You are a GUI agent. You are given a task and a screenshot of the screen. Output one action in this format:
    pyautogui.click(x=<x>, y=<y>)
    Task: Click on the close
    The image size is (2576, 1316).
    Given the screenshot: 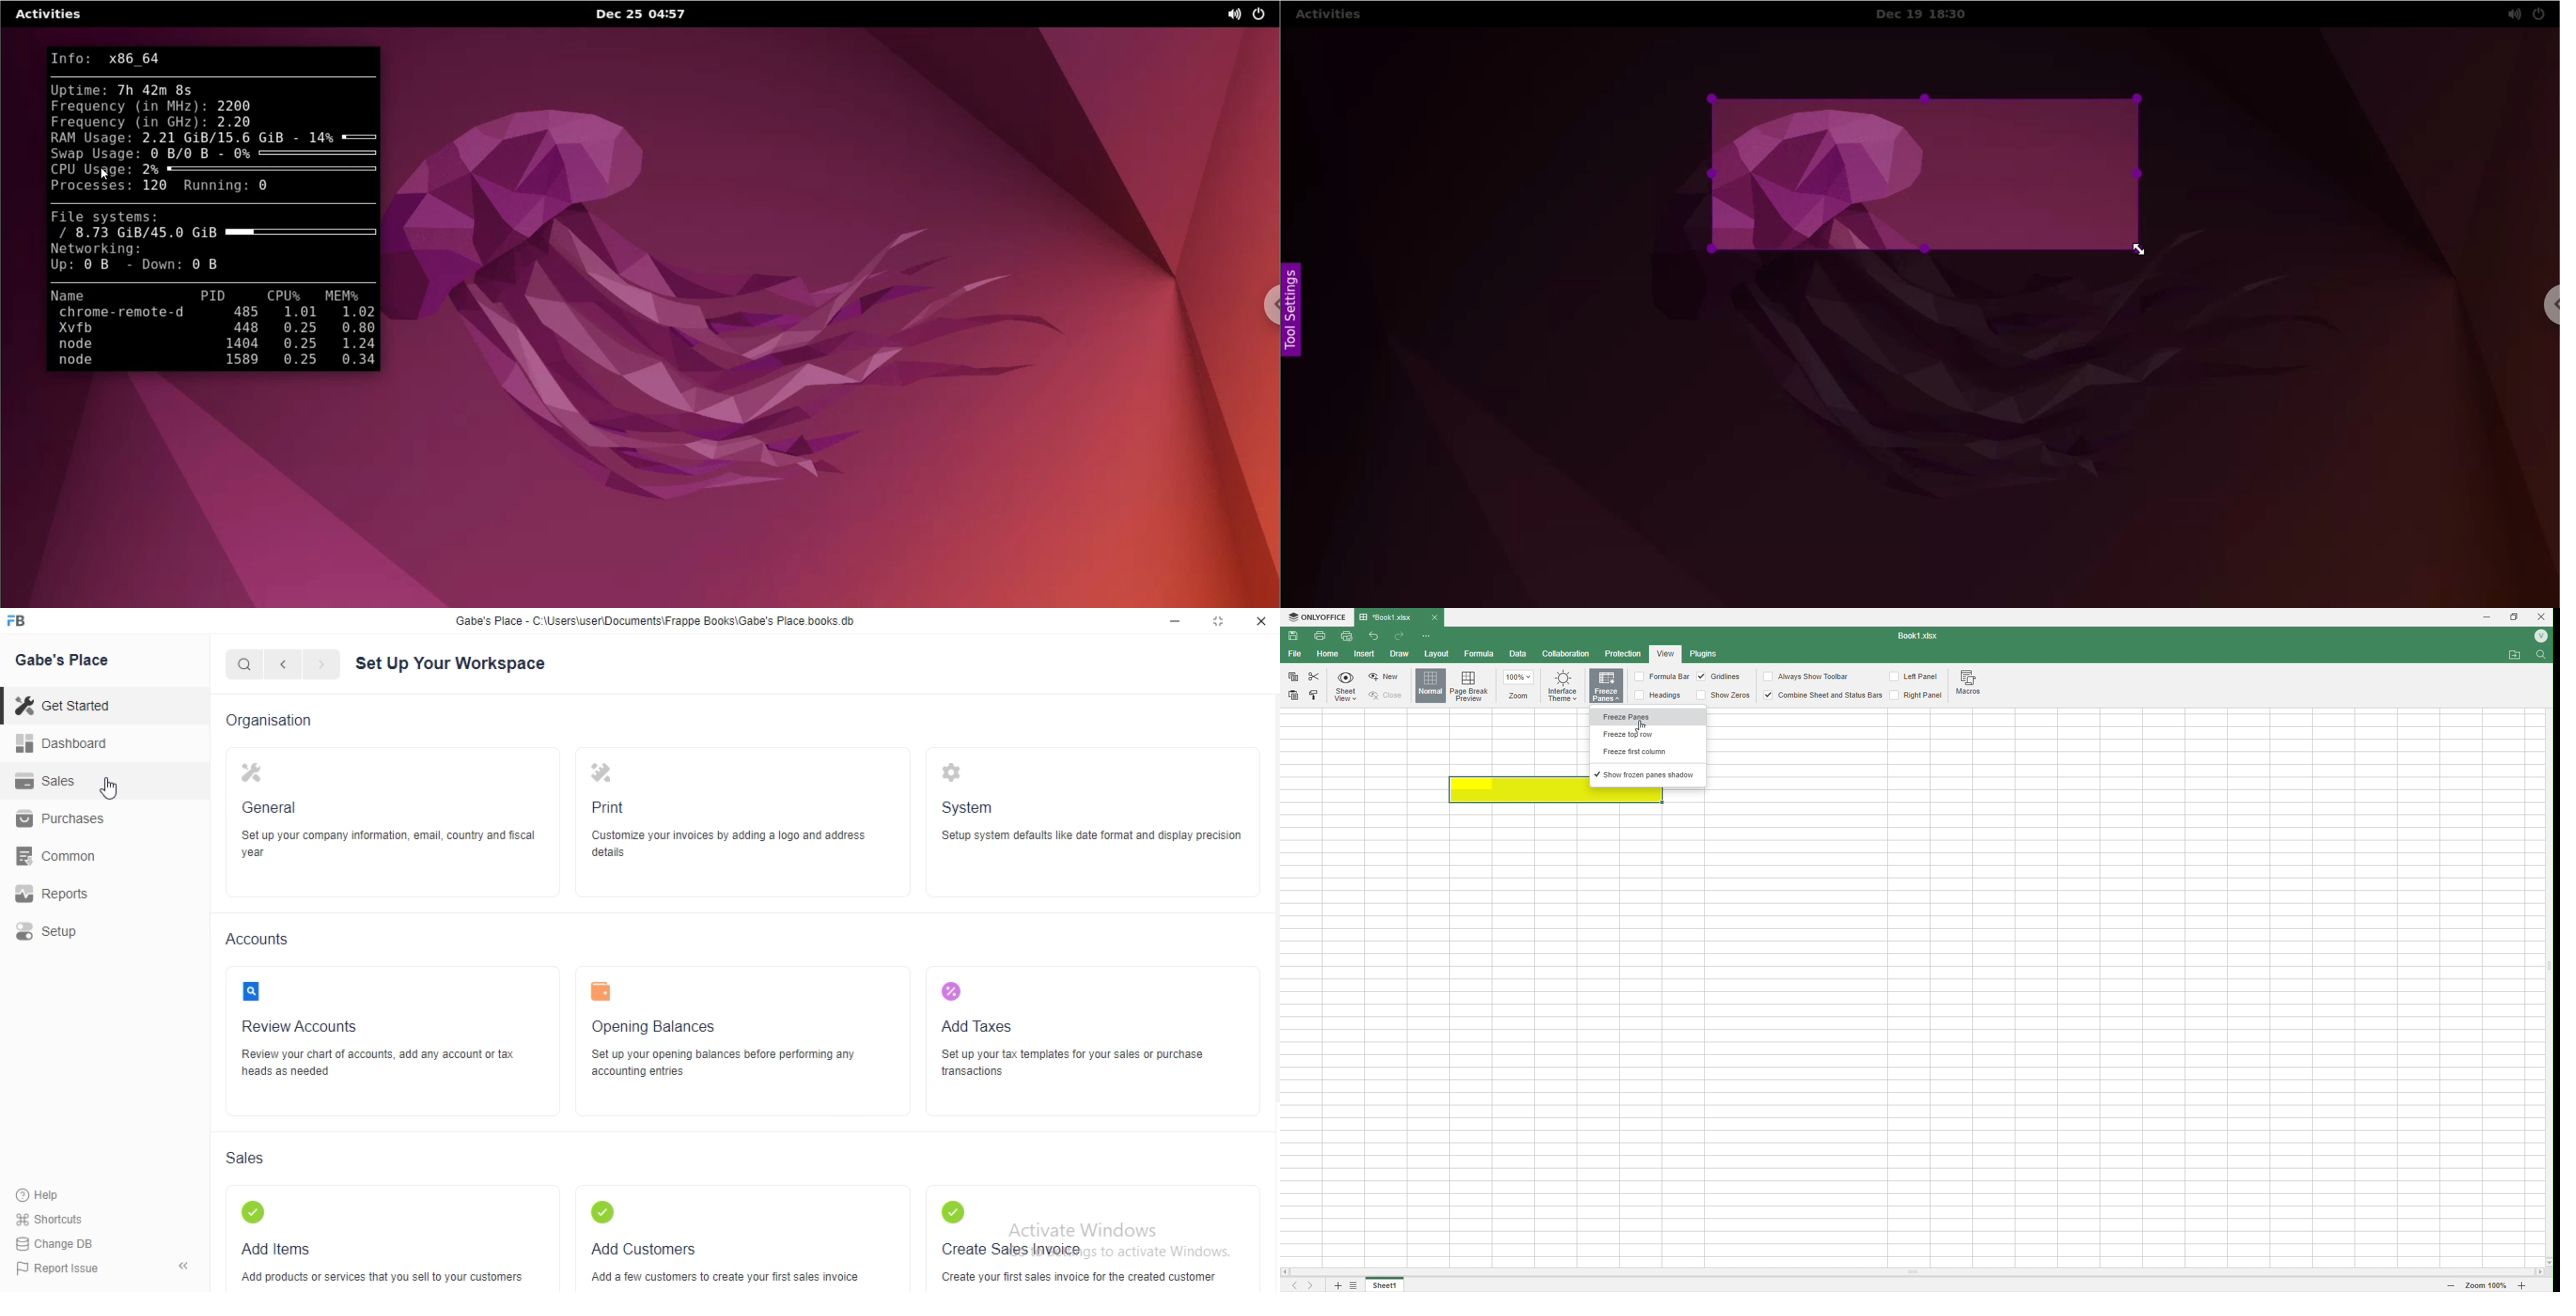 What is the action you would take?
    pyautogui.click(x=1260, y=620)
    